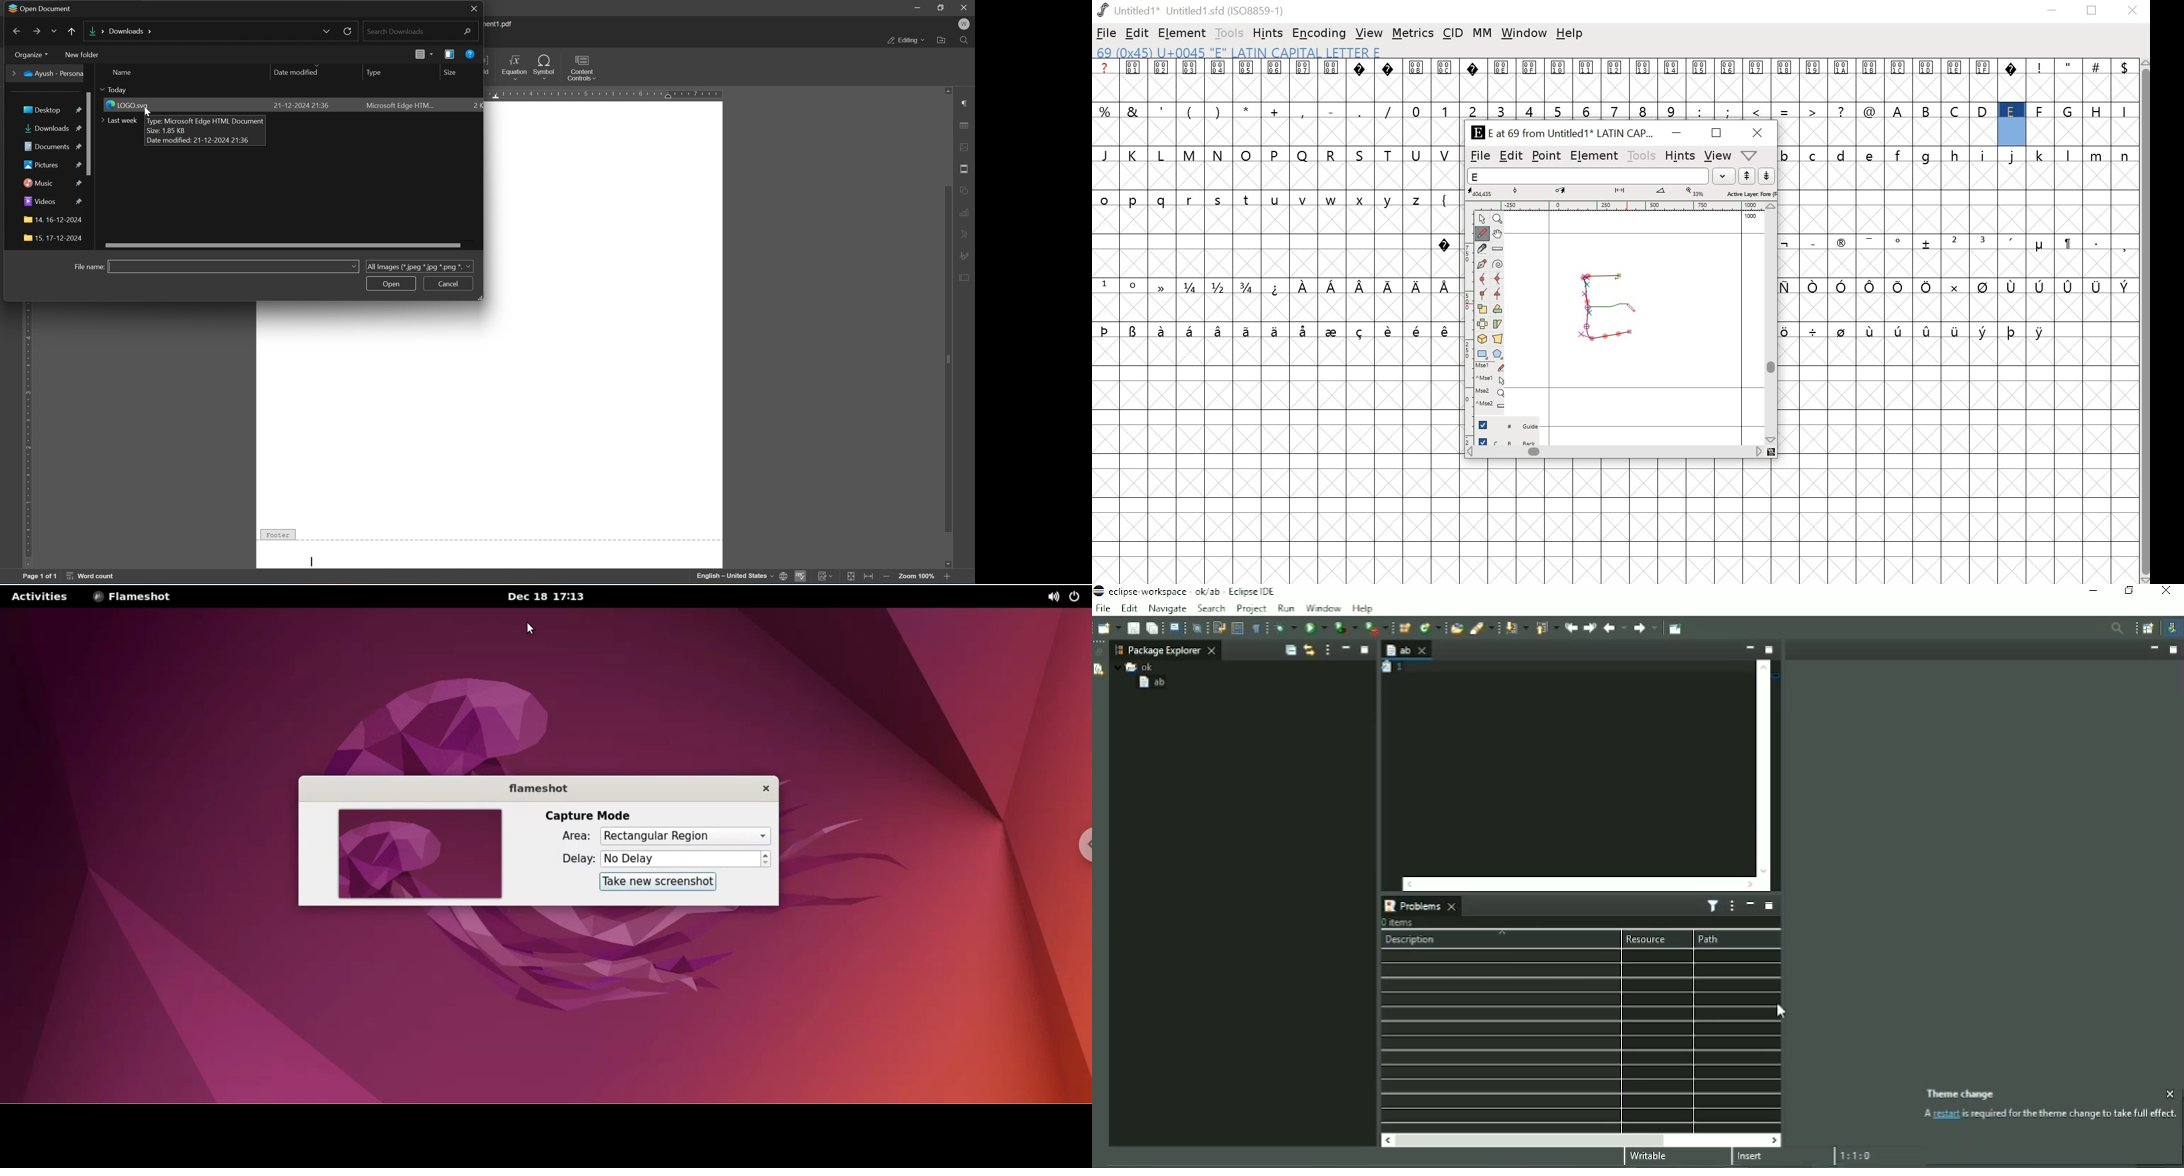  I want to click on fit to width, so click(869, 577).